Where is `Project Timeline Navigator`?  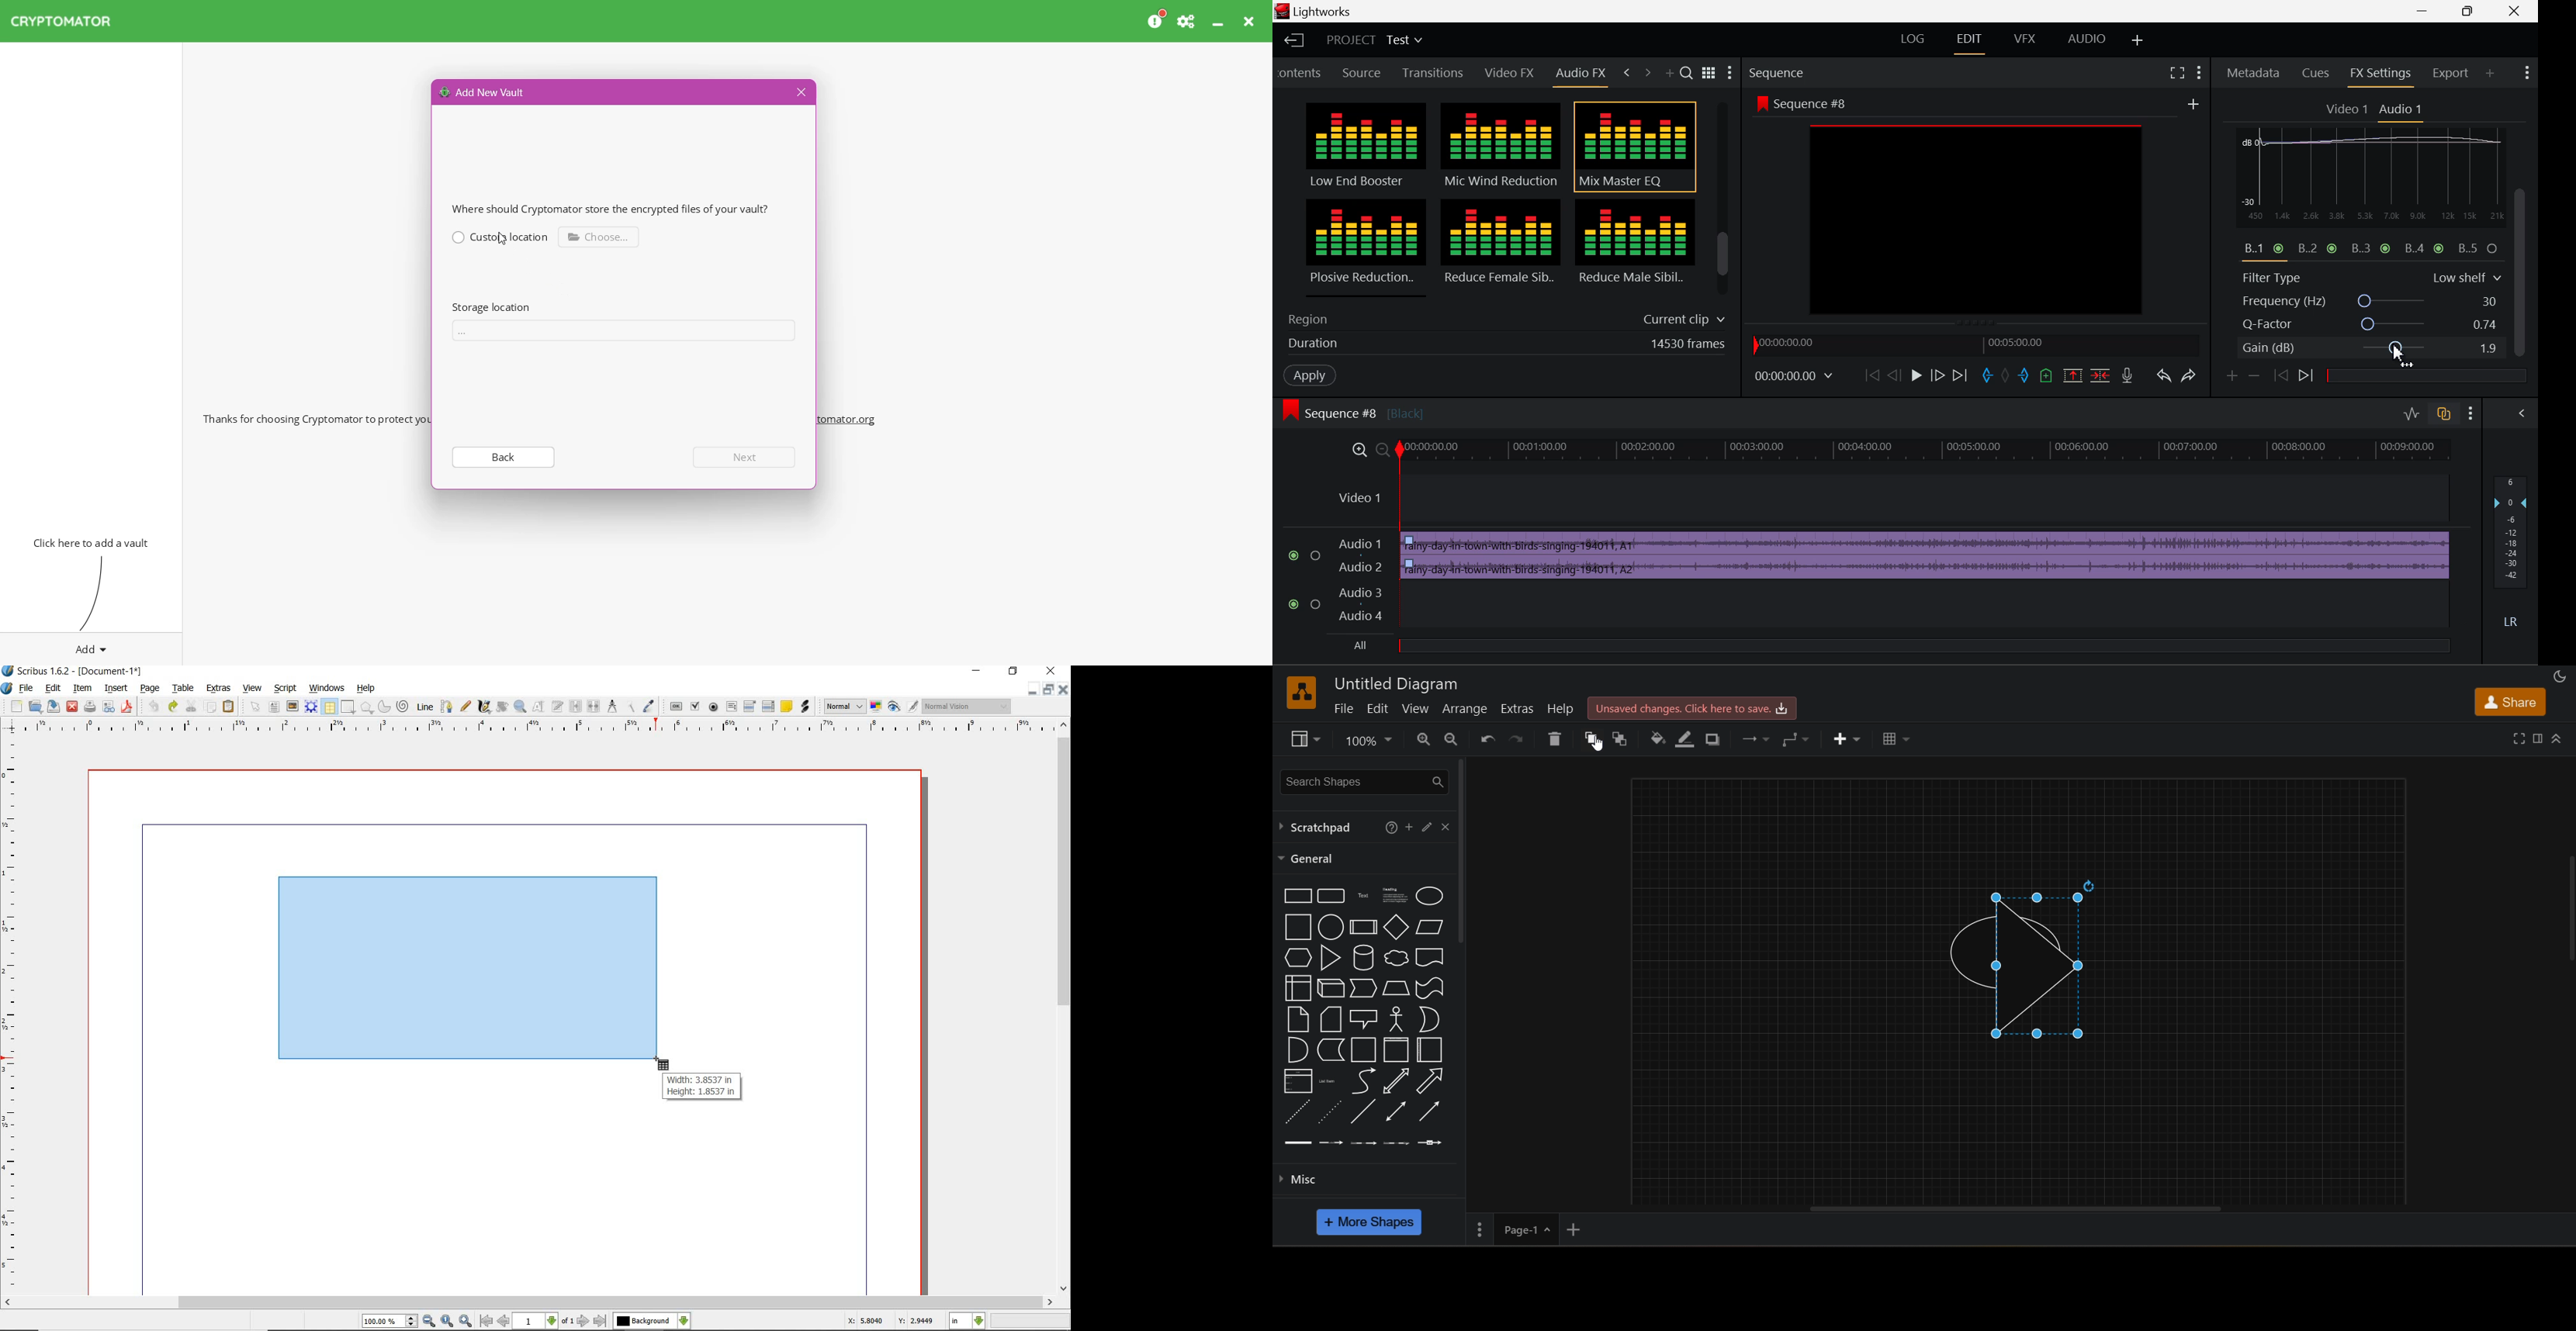
Project Timeline Navigator is located at coordinates (1974, 344).